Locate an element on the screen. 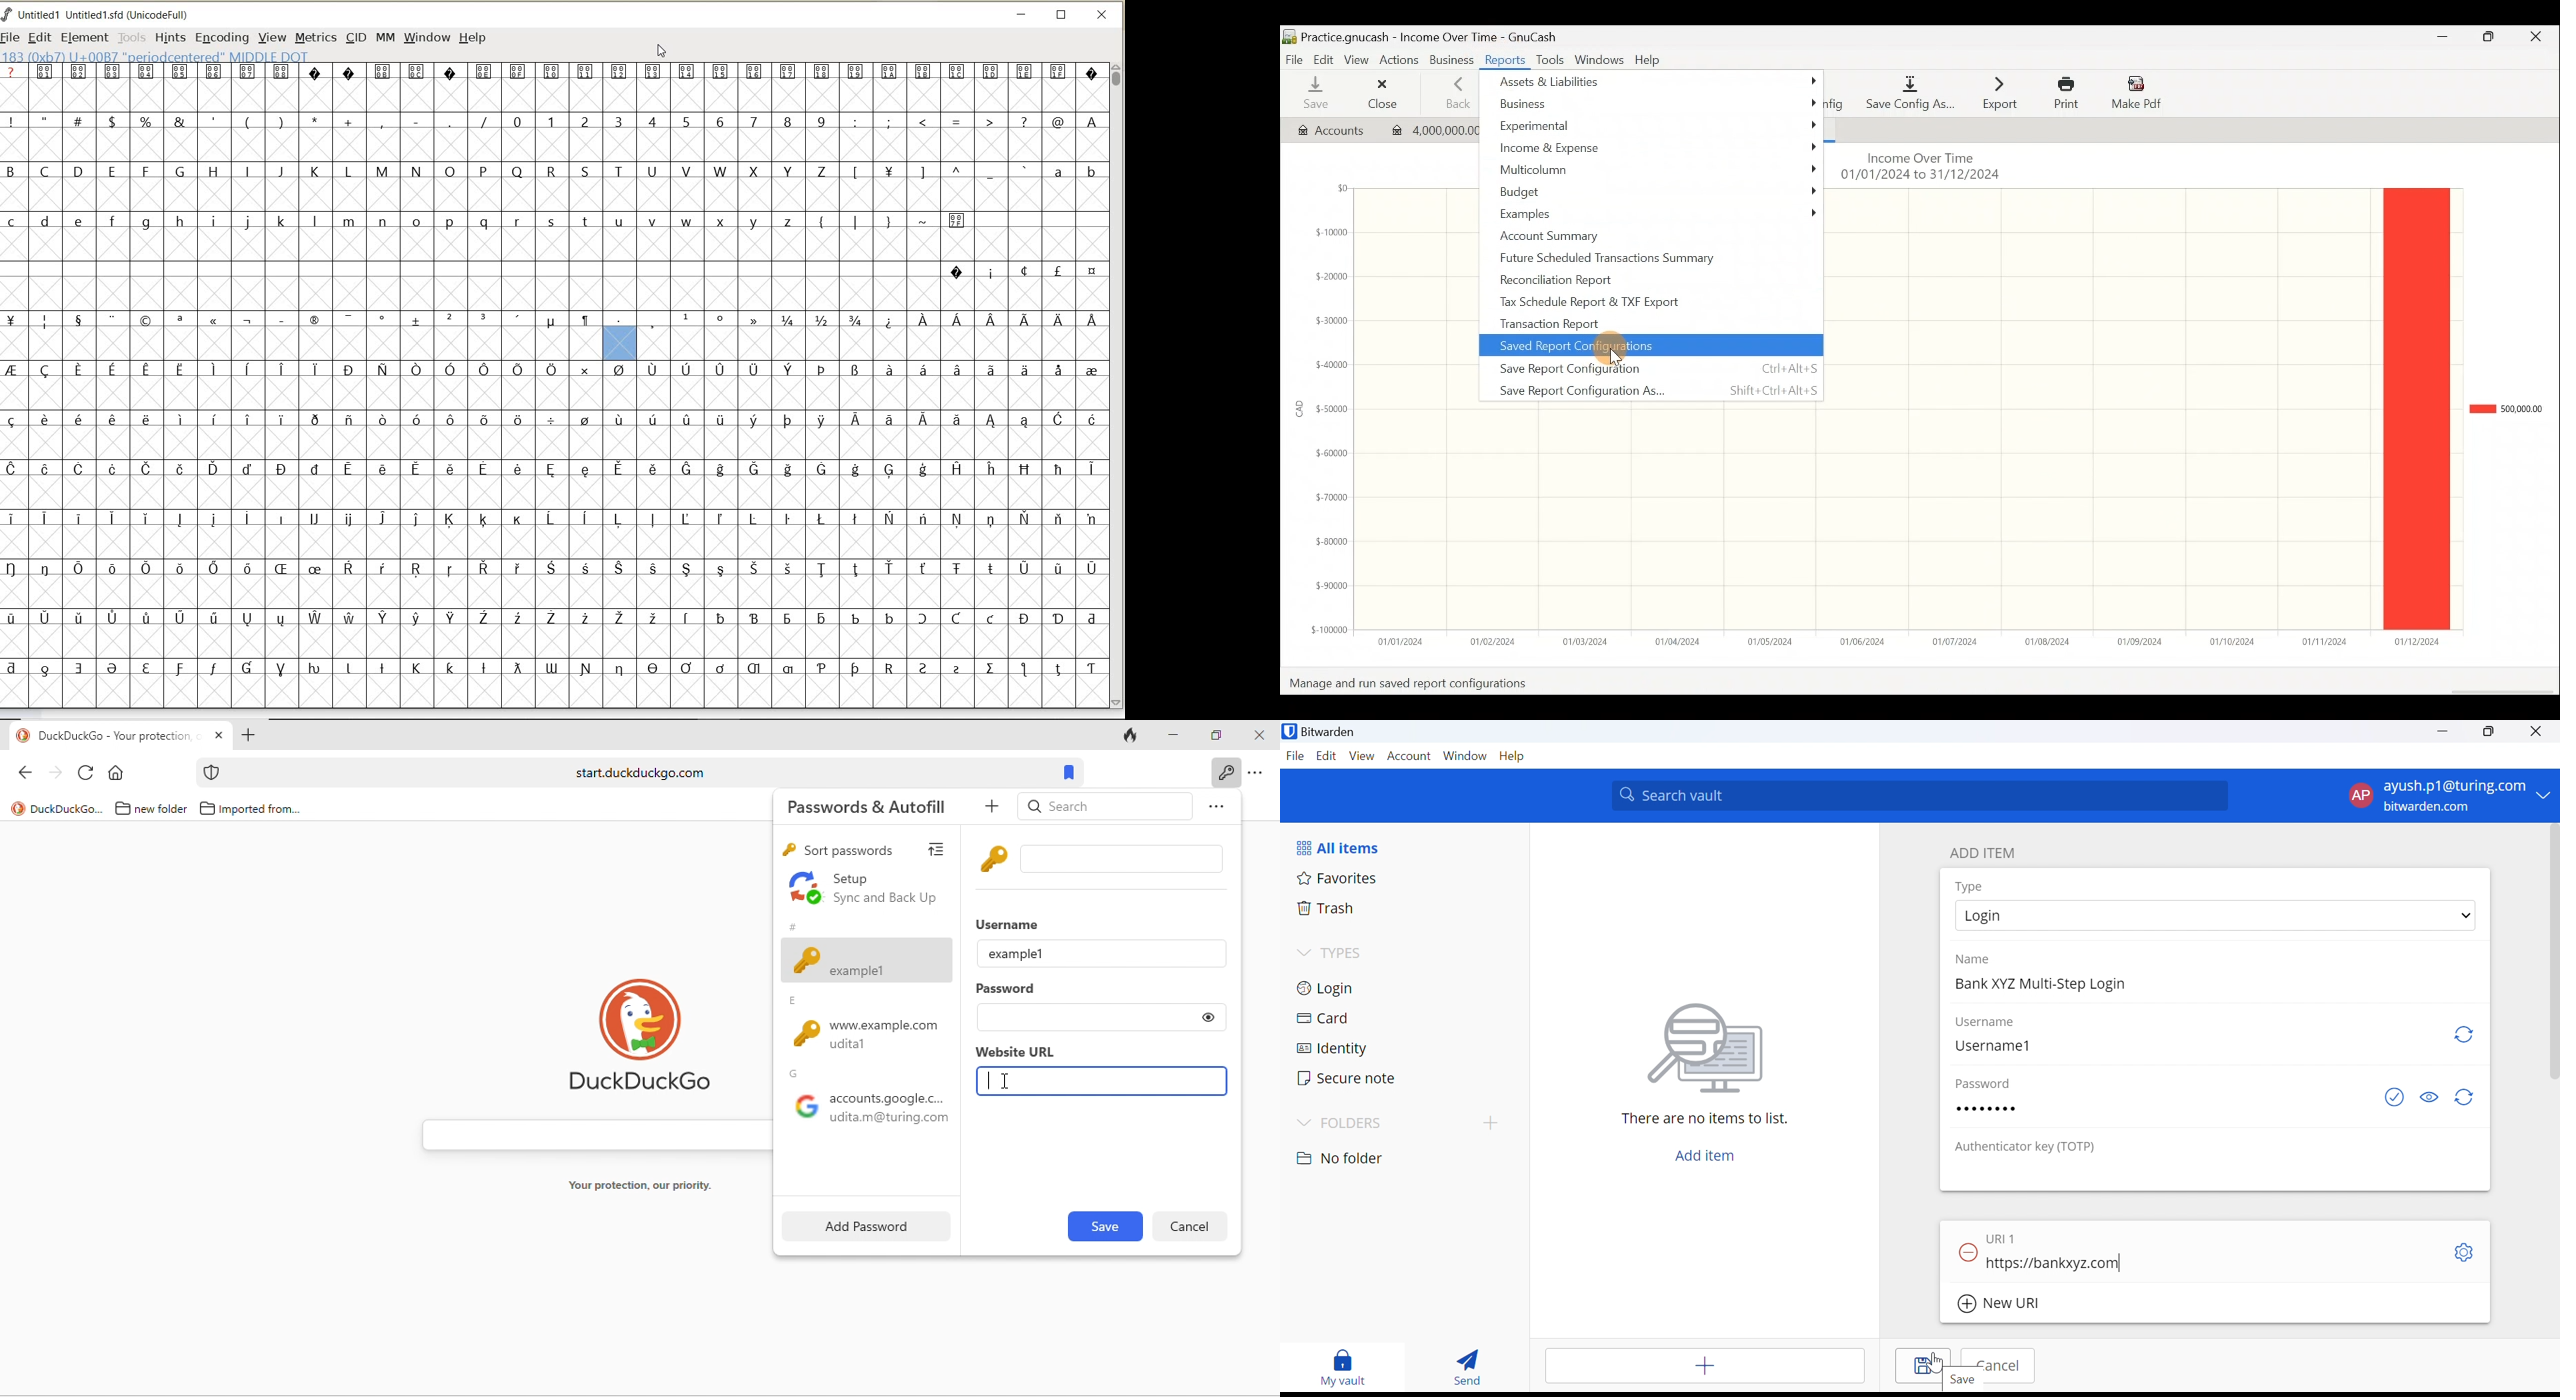 The height and width of the screenshot is (1400, 2576). Save report configuration is located at coordinates (1648, 368).